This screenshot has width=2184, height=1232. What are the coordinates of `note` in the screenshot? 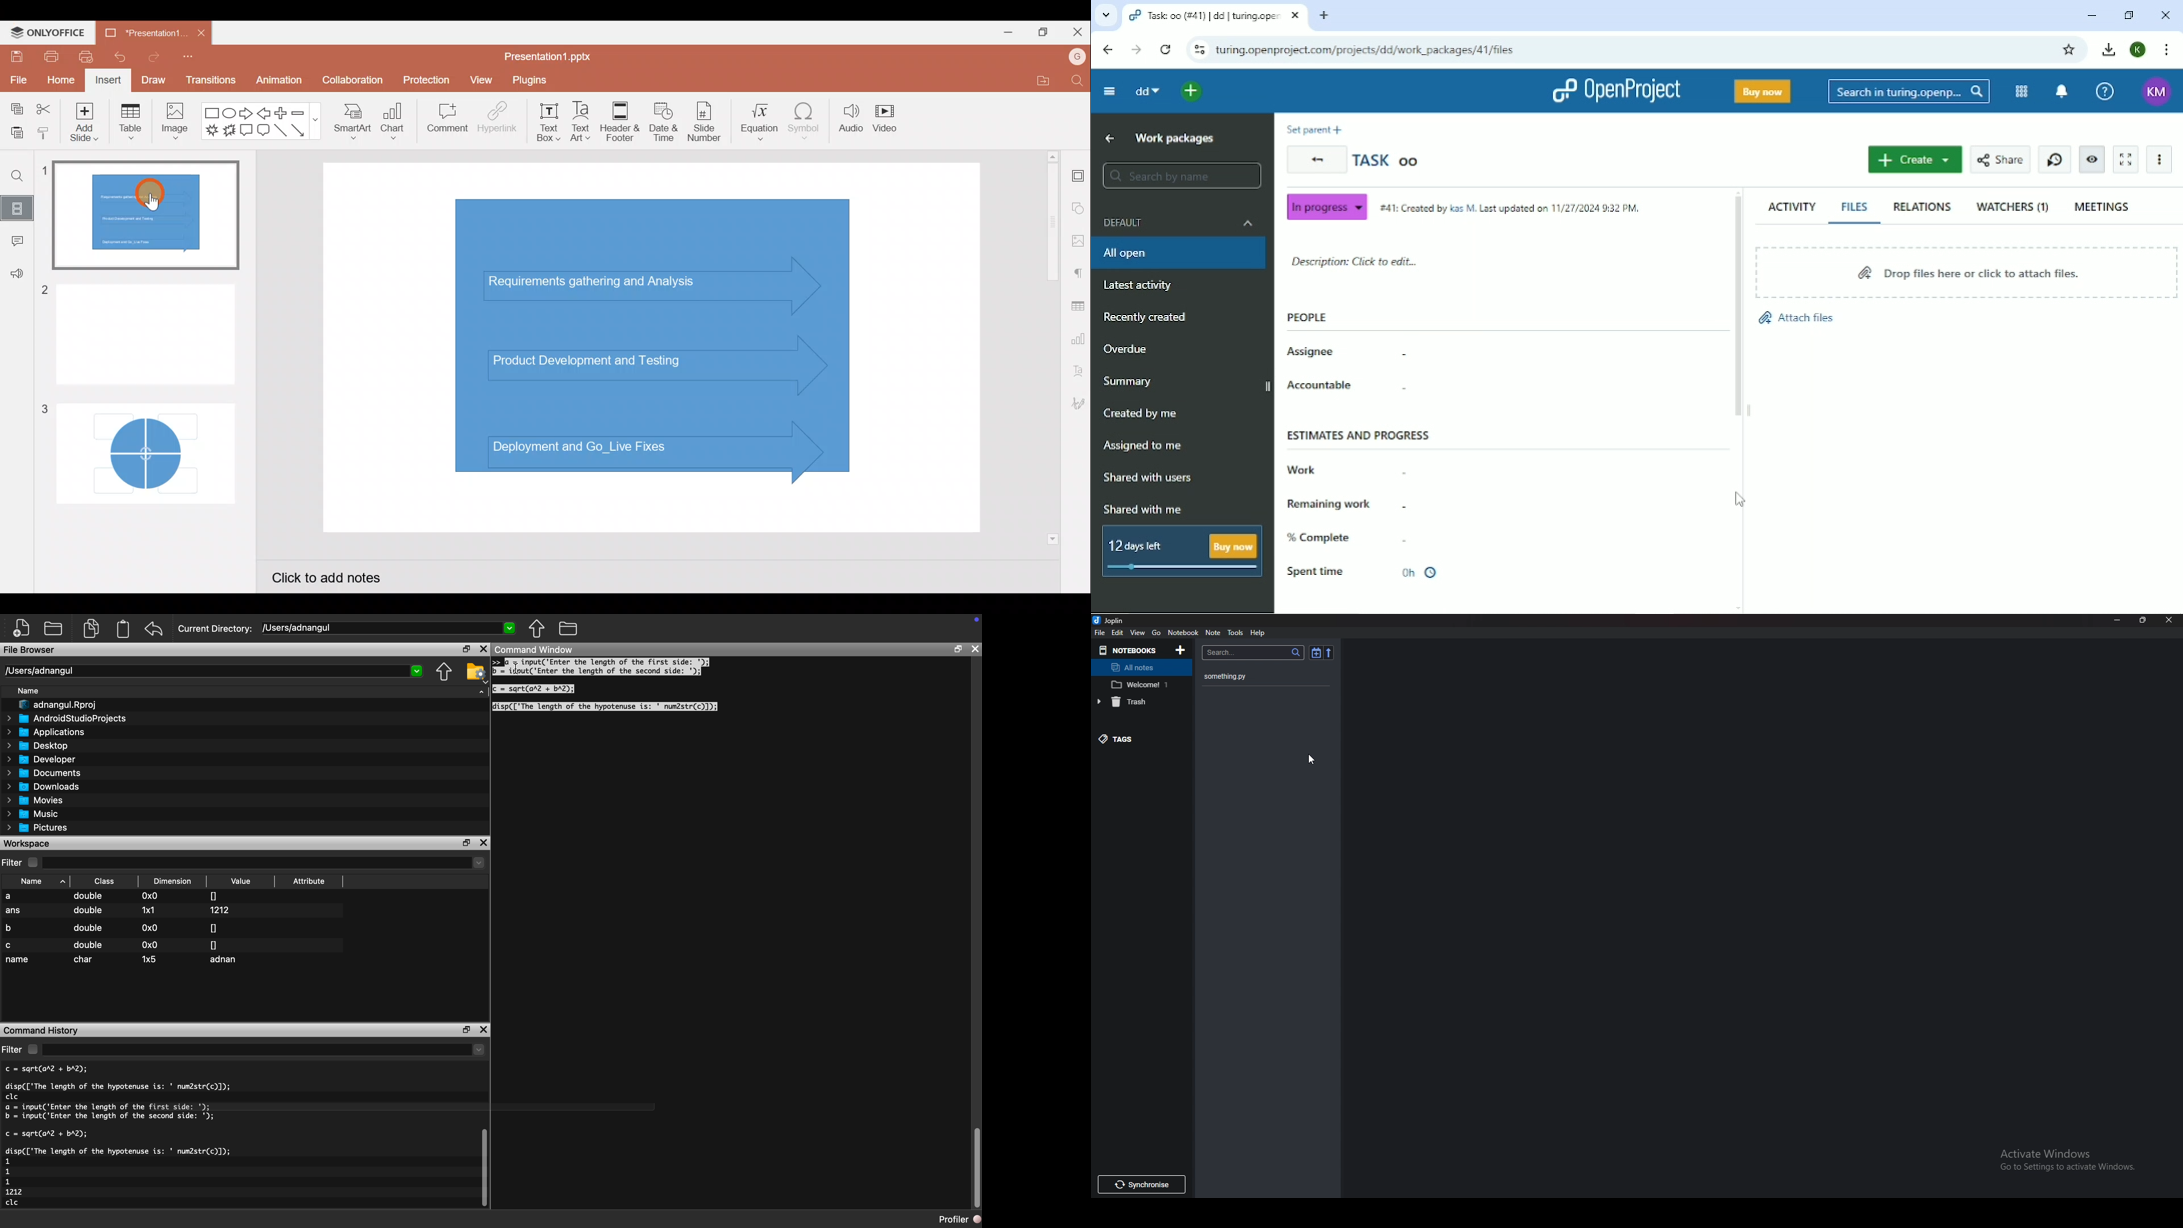 It's located at (1213, 633).